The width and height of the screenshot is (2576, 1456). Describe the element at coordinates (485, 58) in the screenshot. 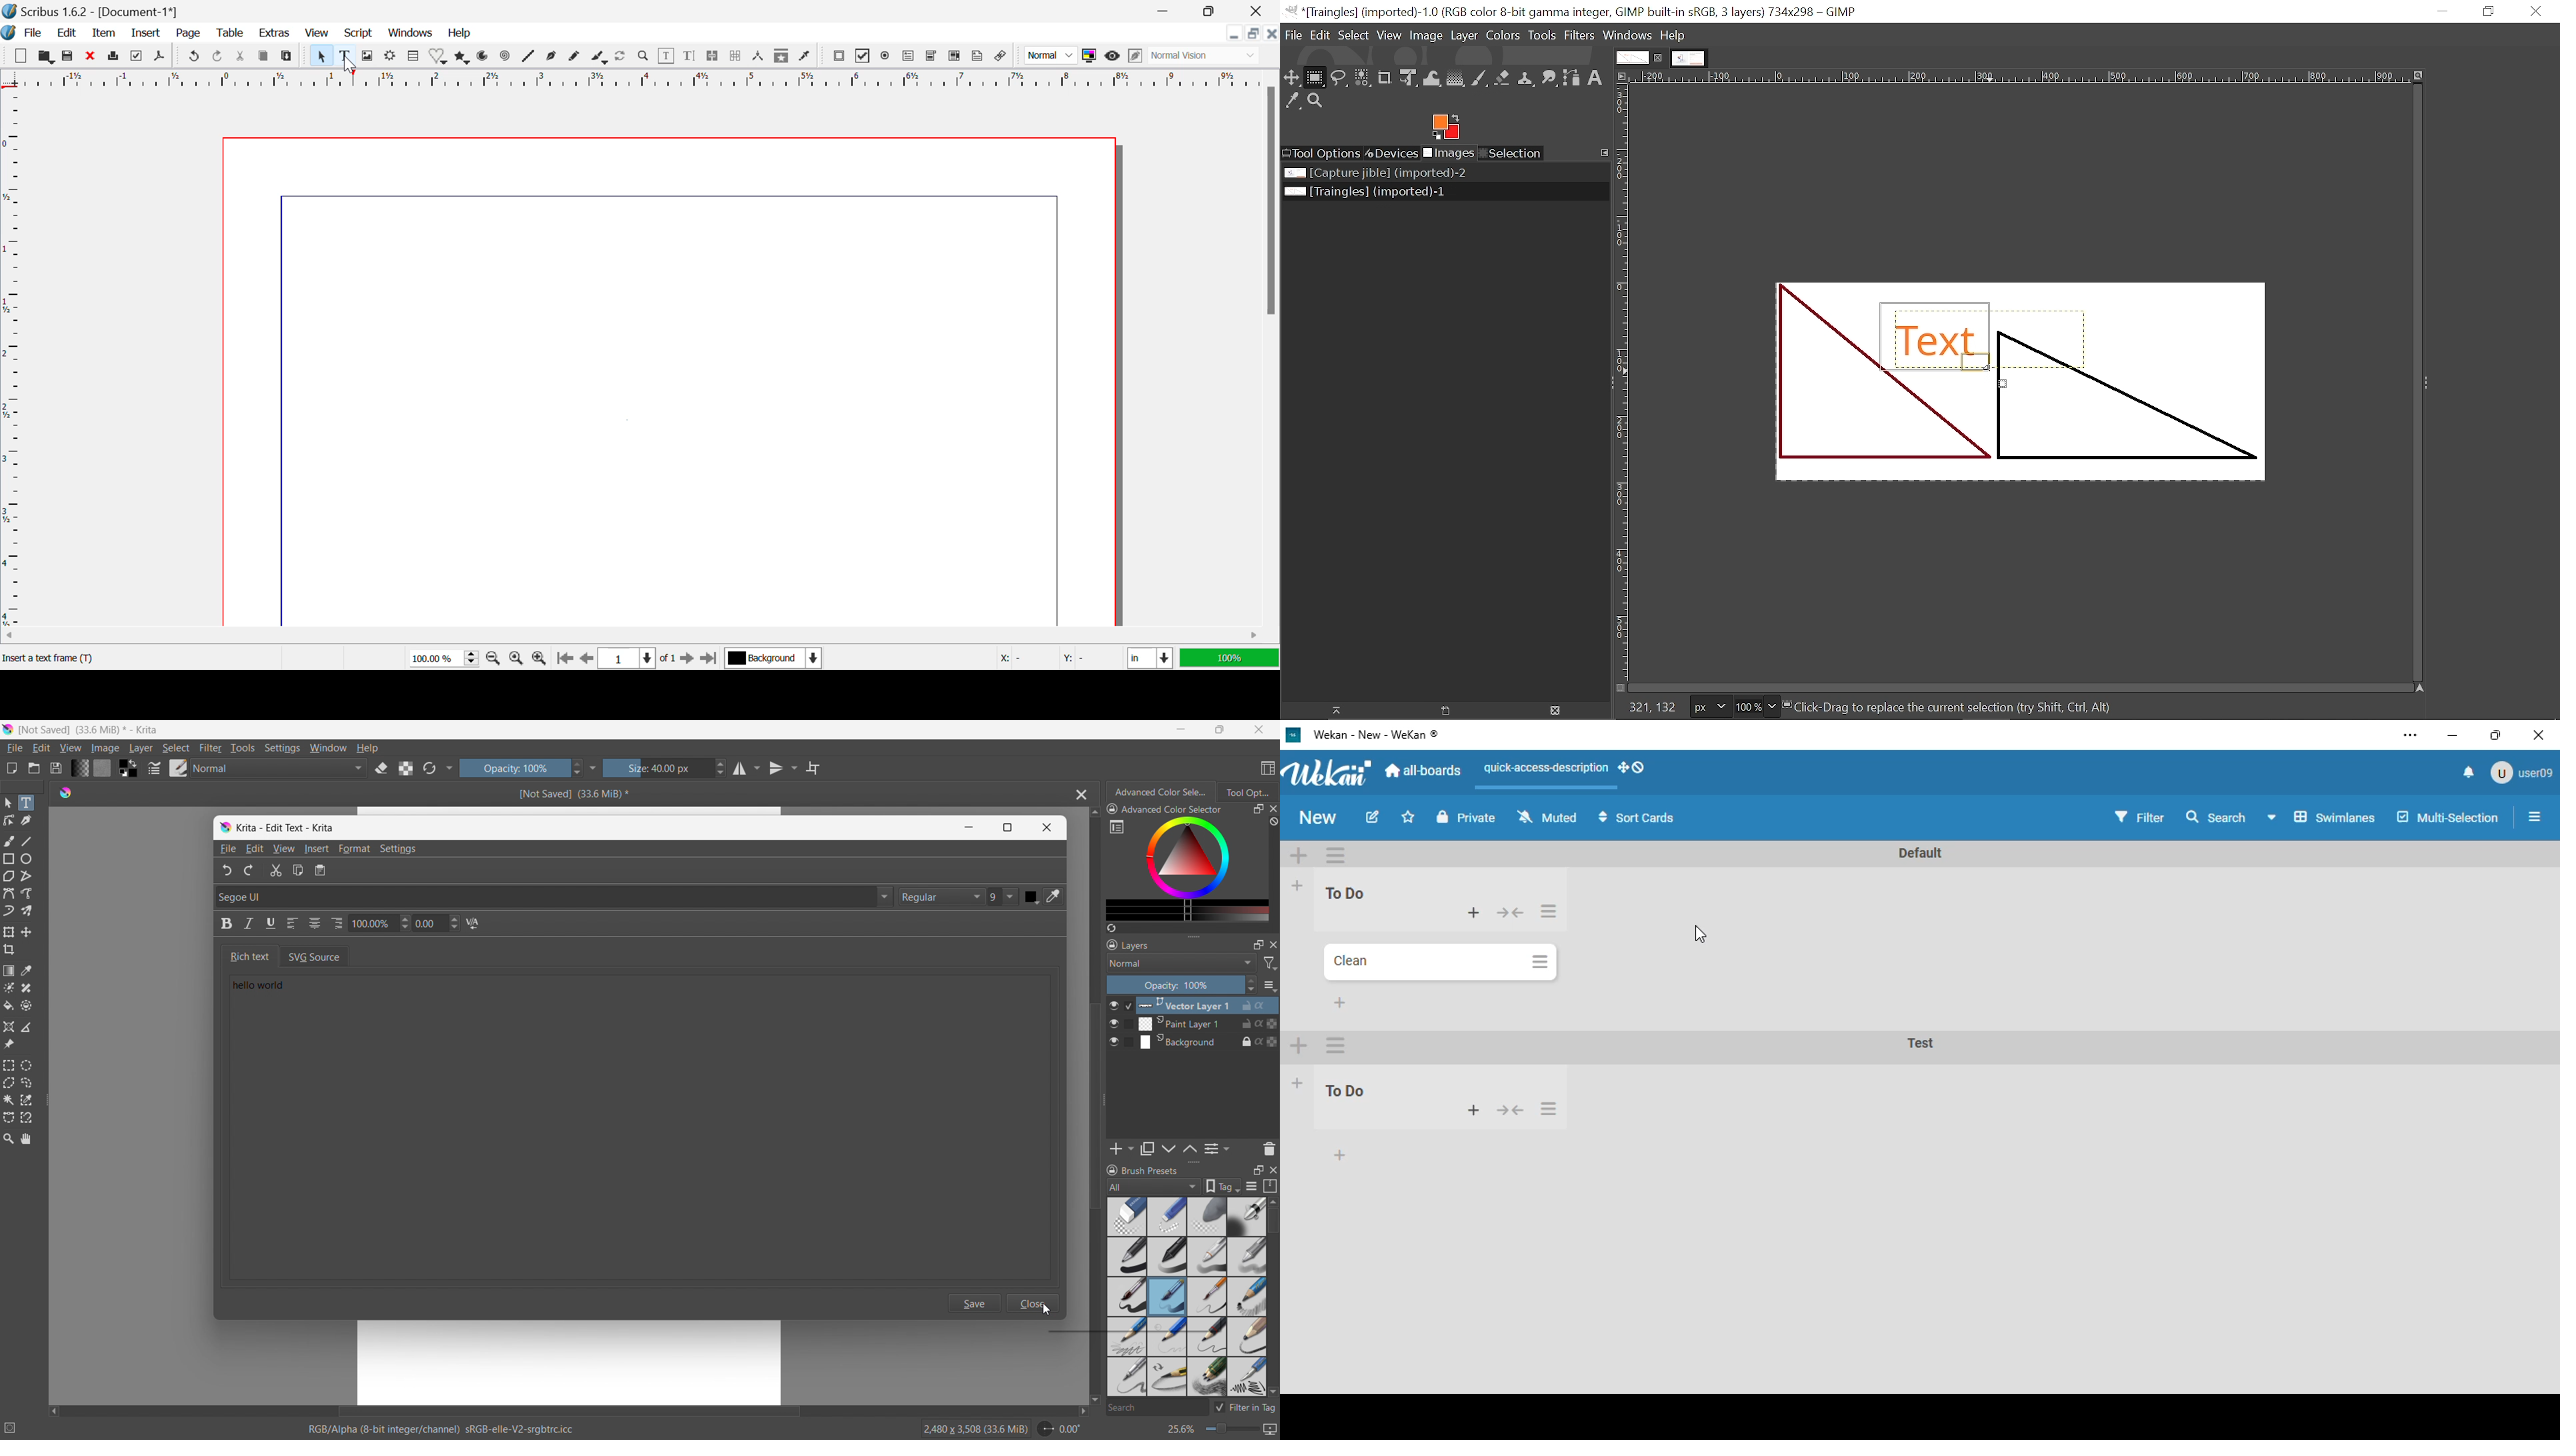

I see `Arcs` at that location.